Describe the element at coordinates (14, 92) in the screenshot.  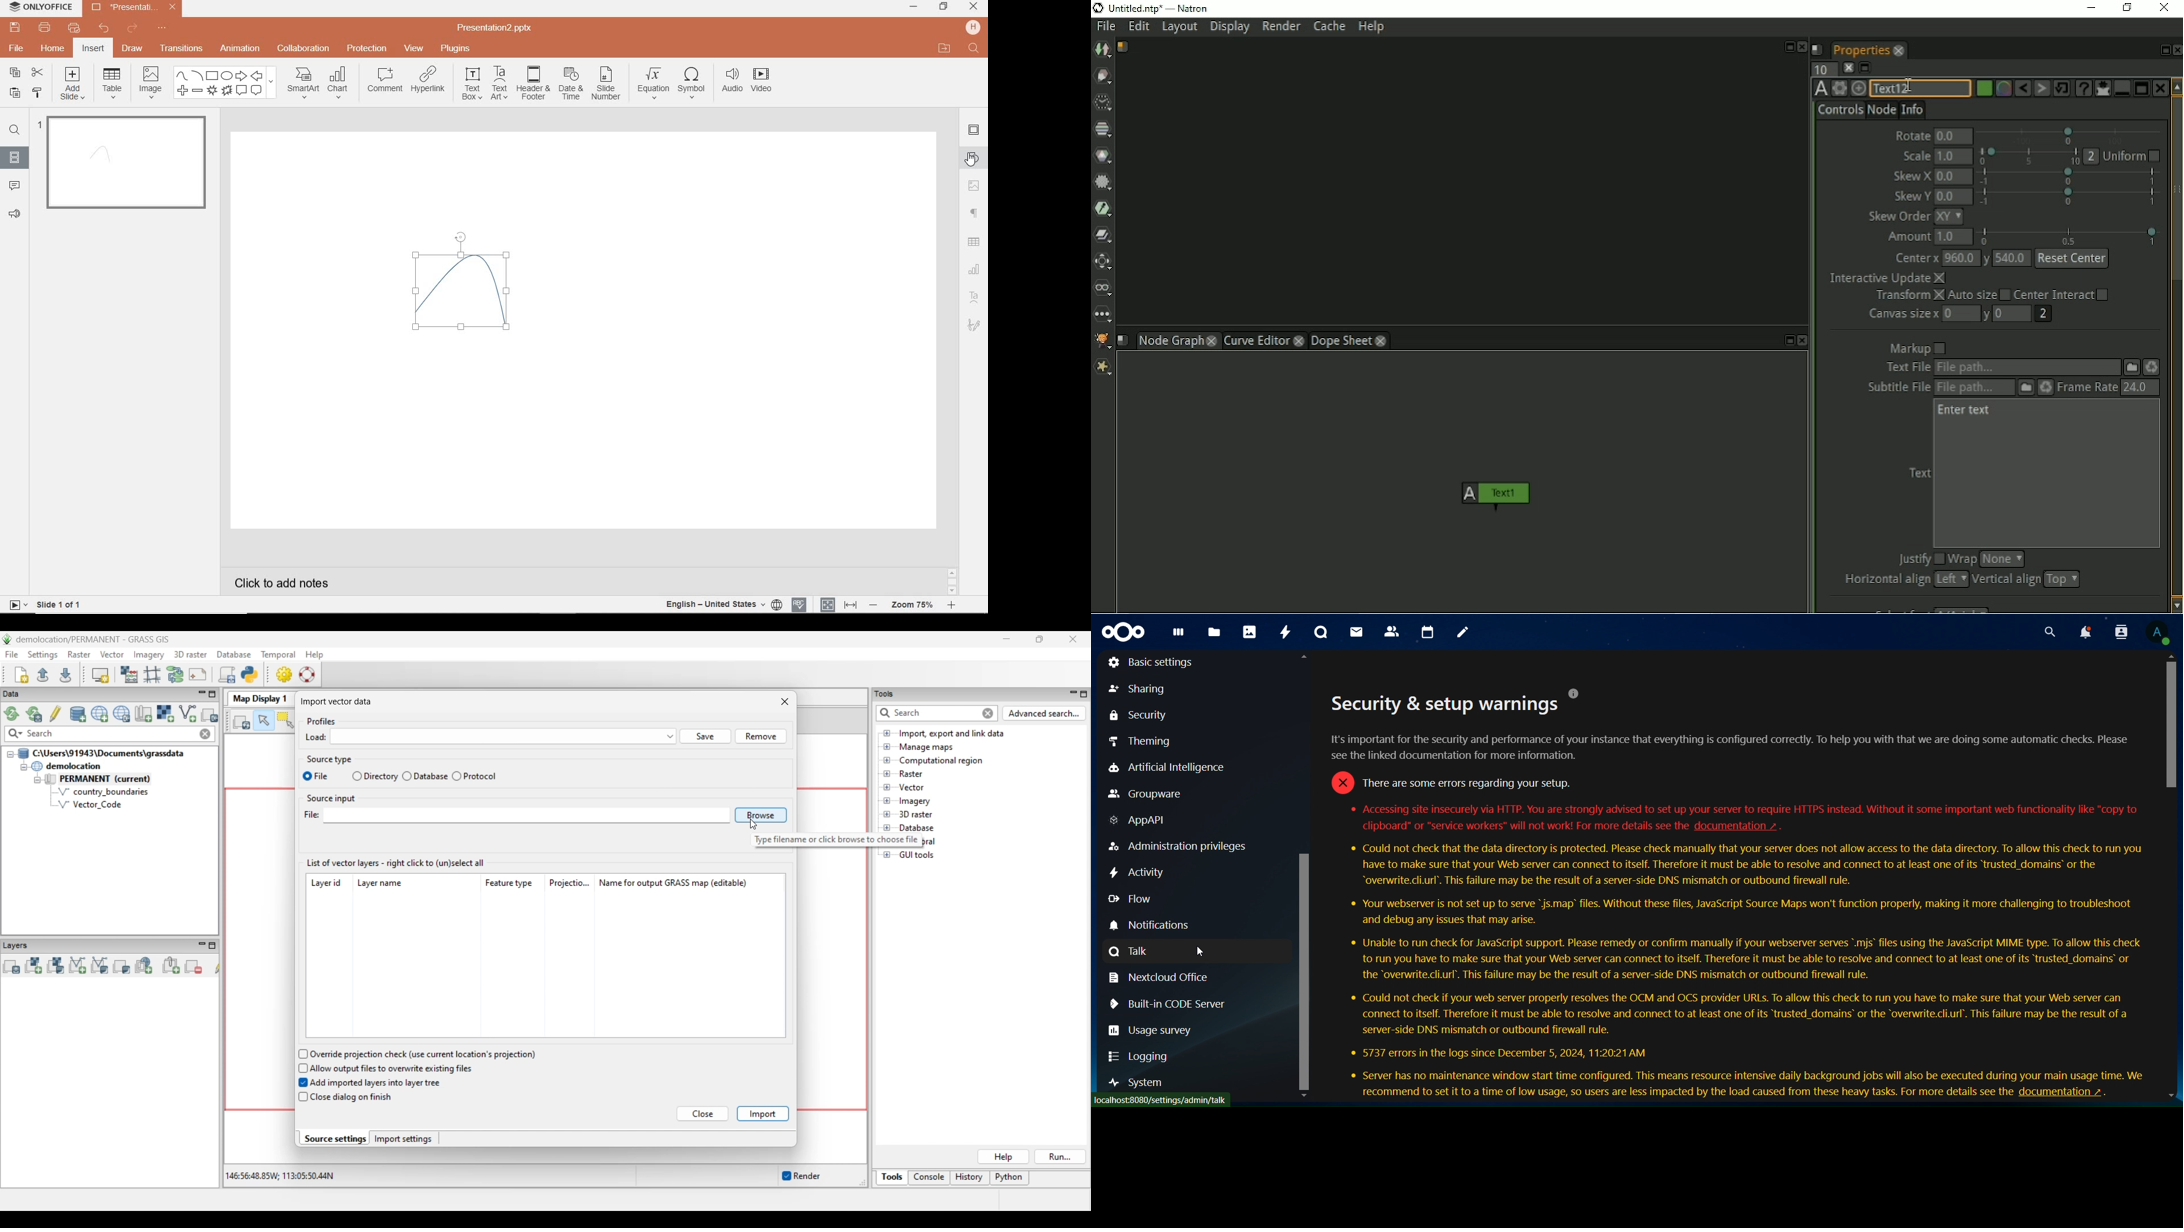
I see `PASTE` at that location.